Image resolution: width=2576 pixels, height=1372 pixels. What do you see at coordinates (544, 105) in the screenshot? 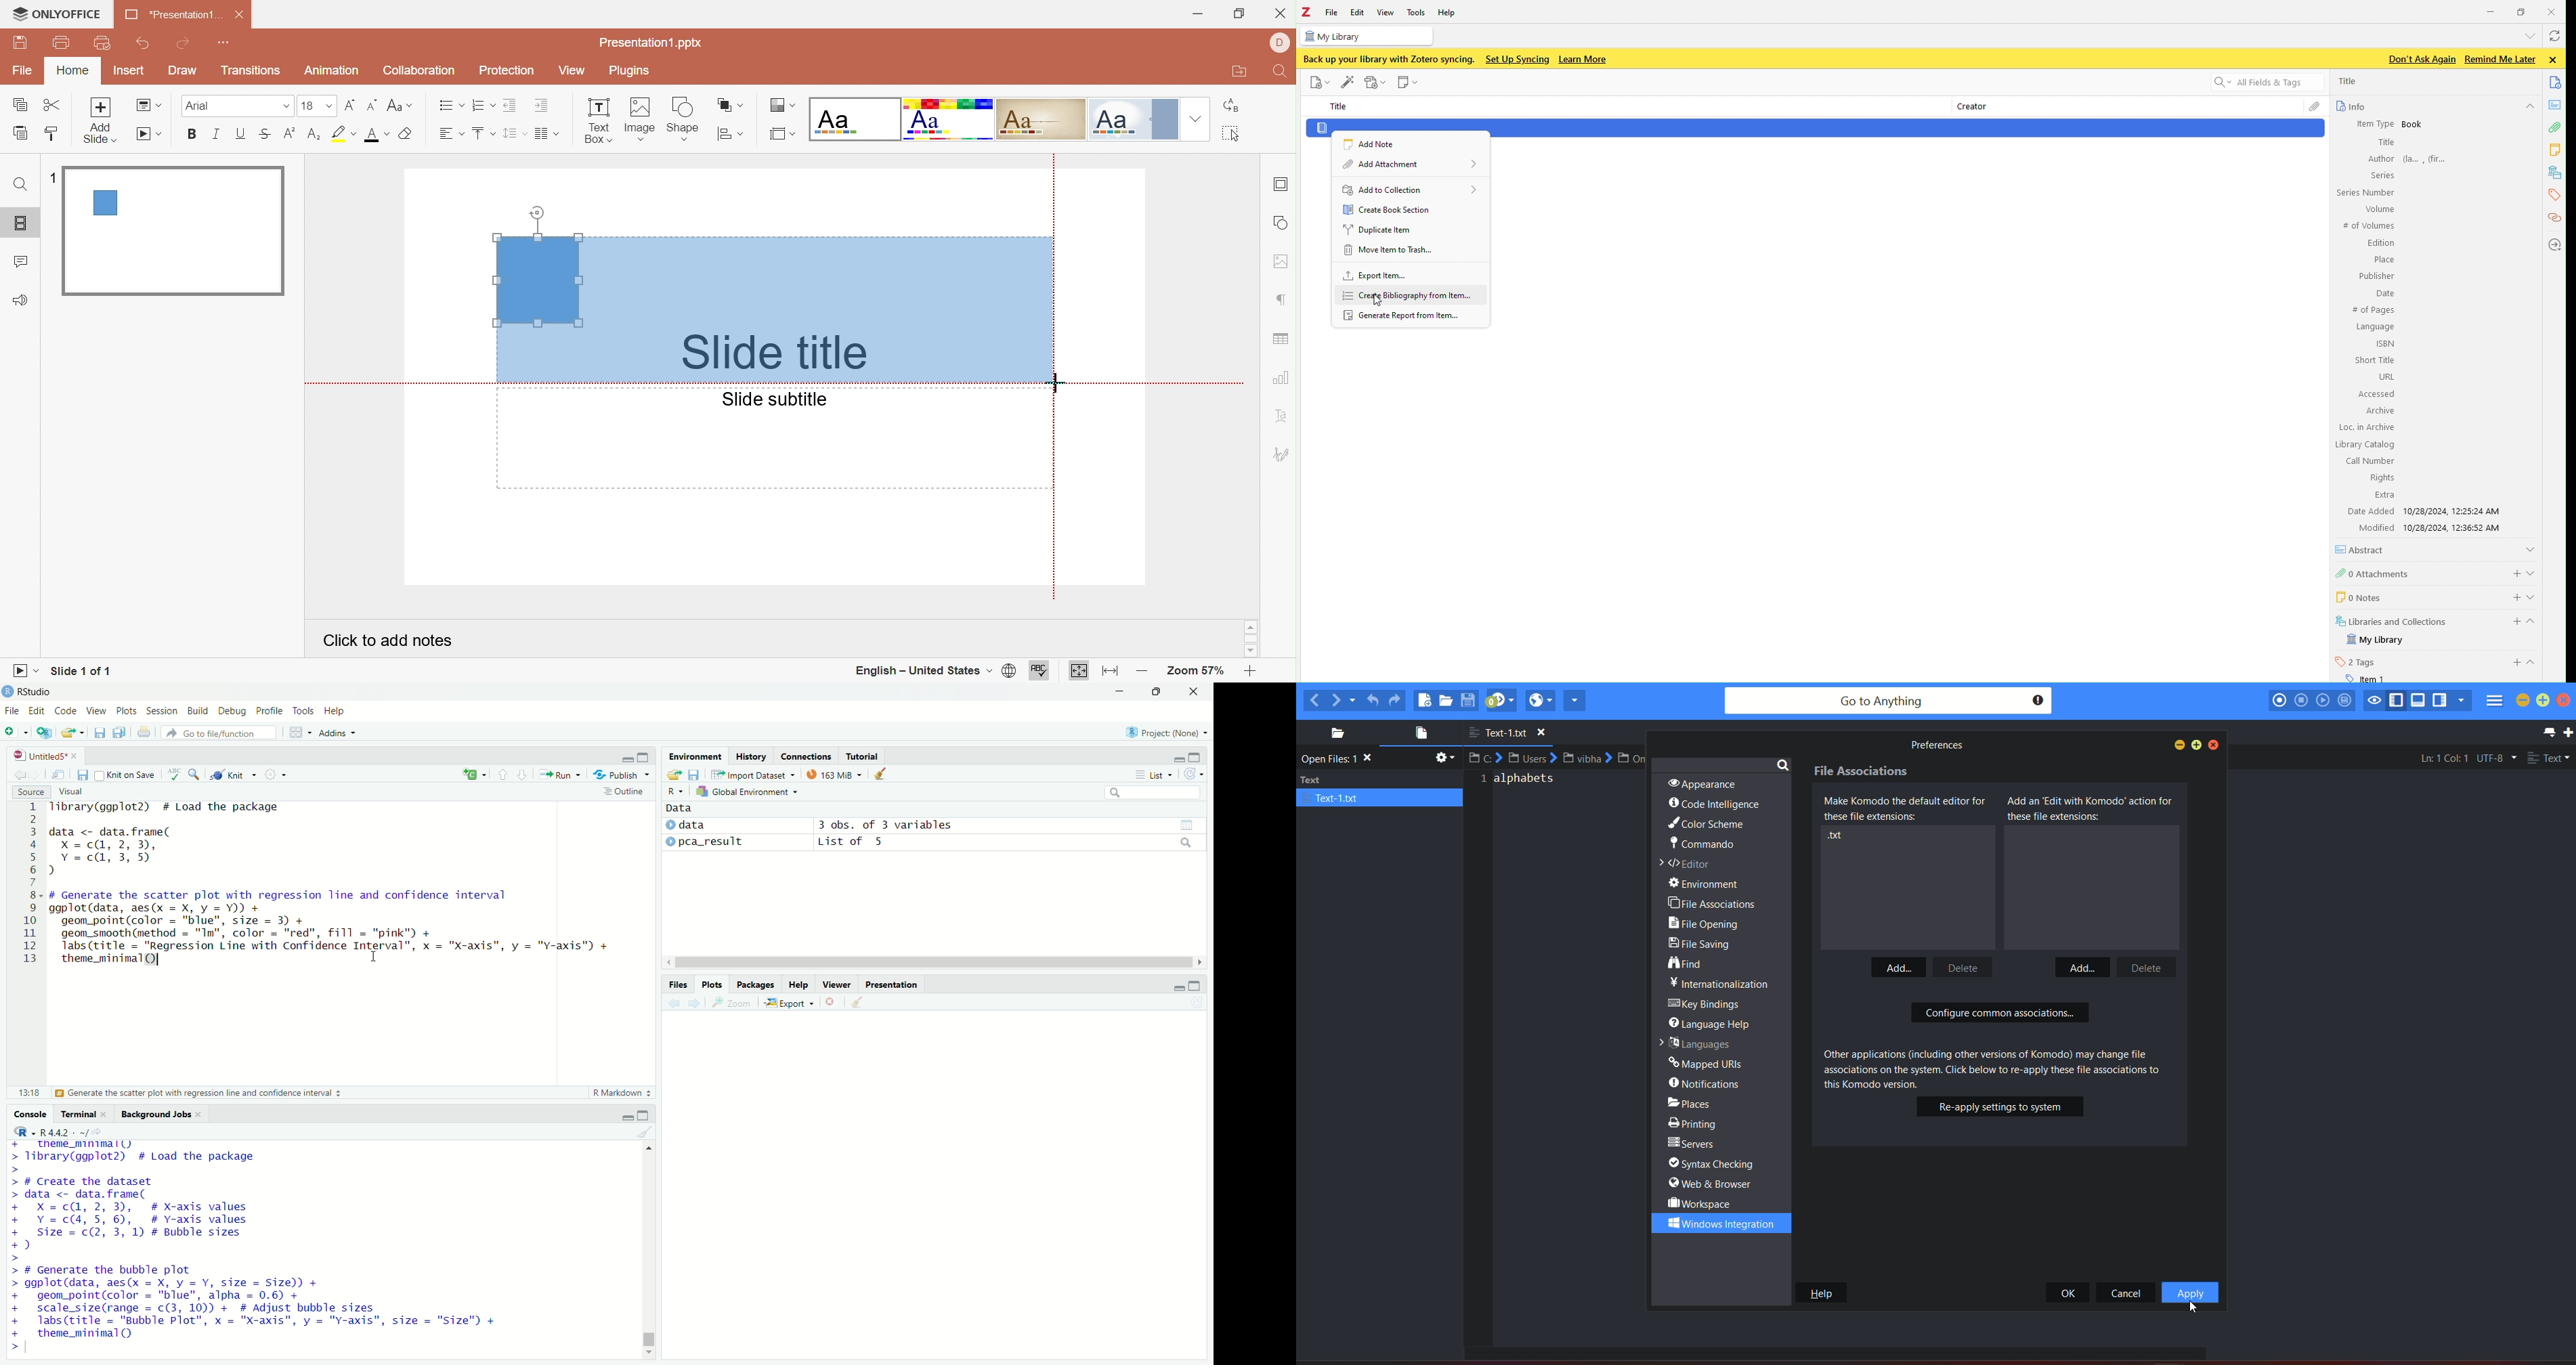
I see `Increase indent` at bounding box center [544, 105].